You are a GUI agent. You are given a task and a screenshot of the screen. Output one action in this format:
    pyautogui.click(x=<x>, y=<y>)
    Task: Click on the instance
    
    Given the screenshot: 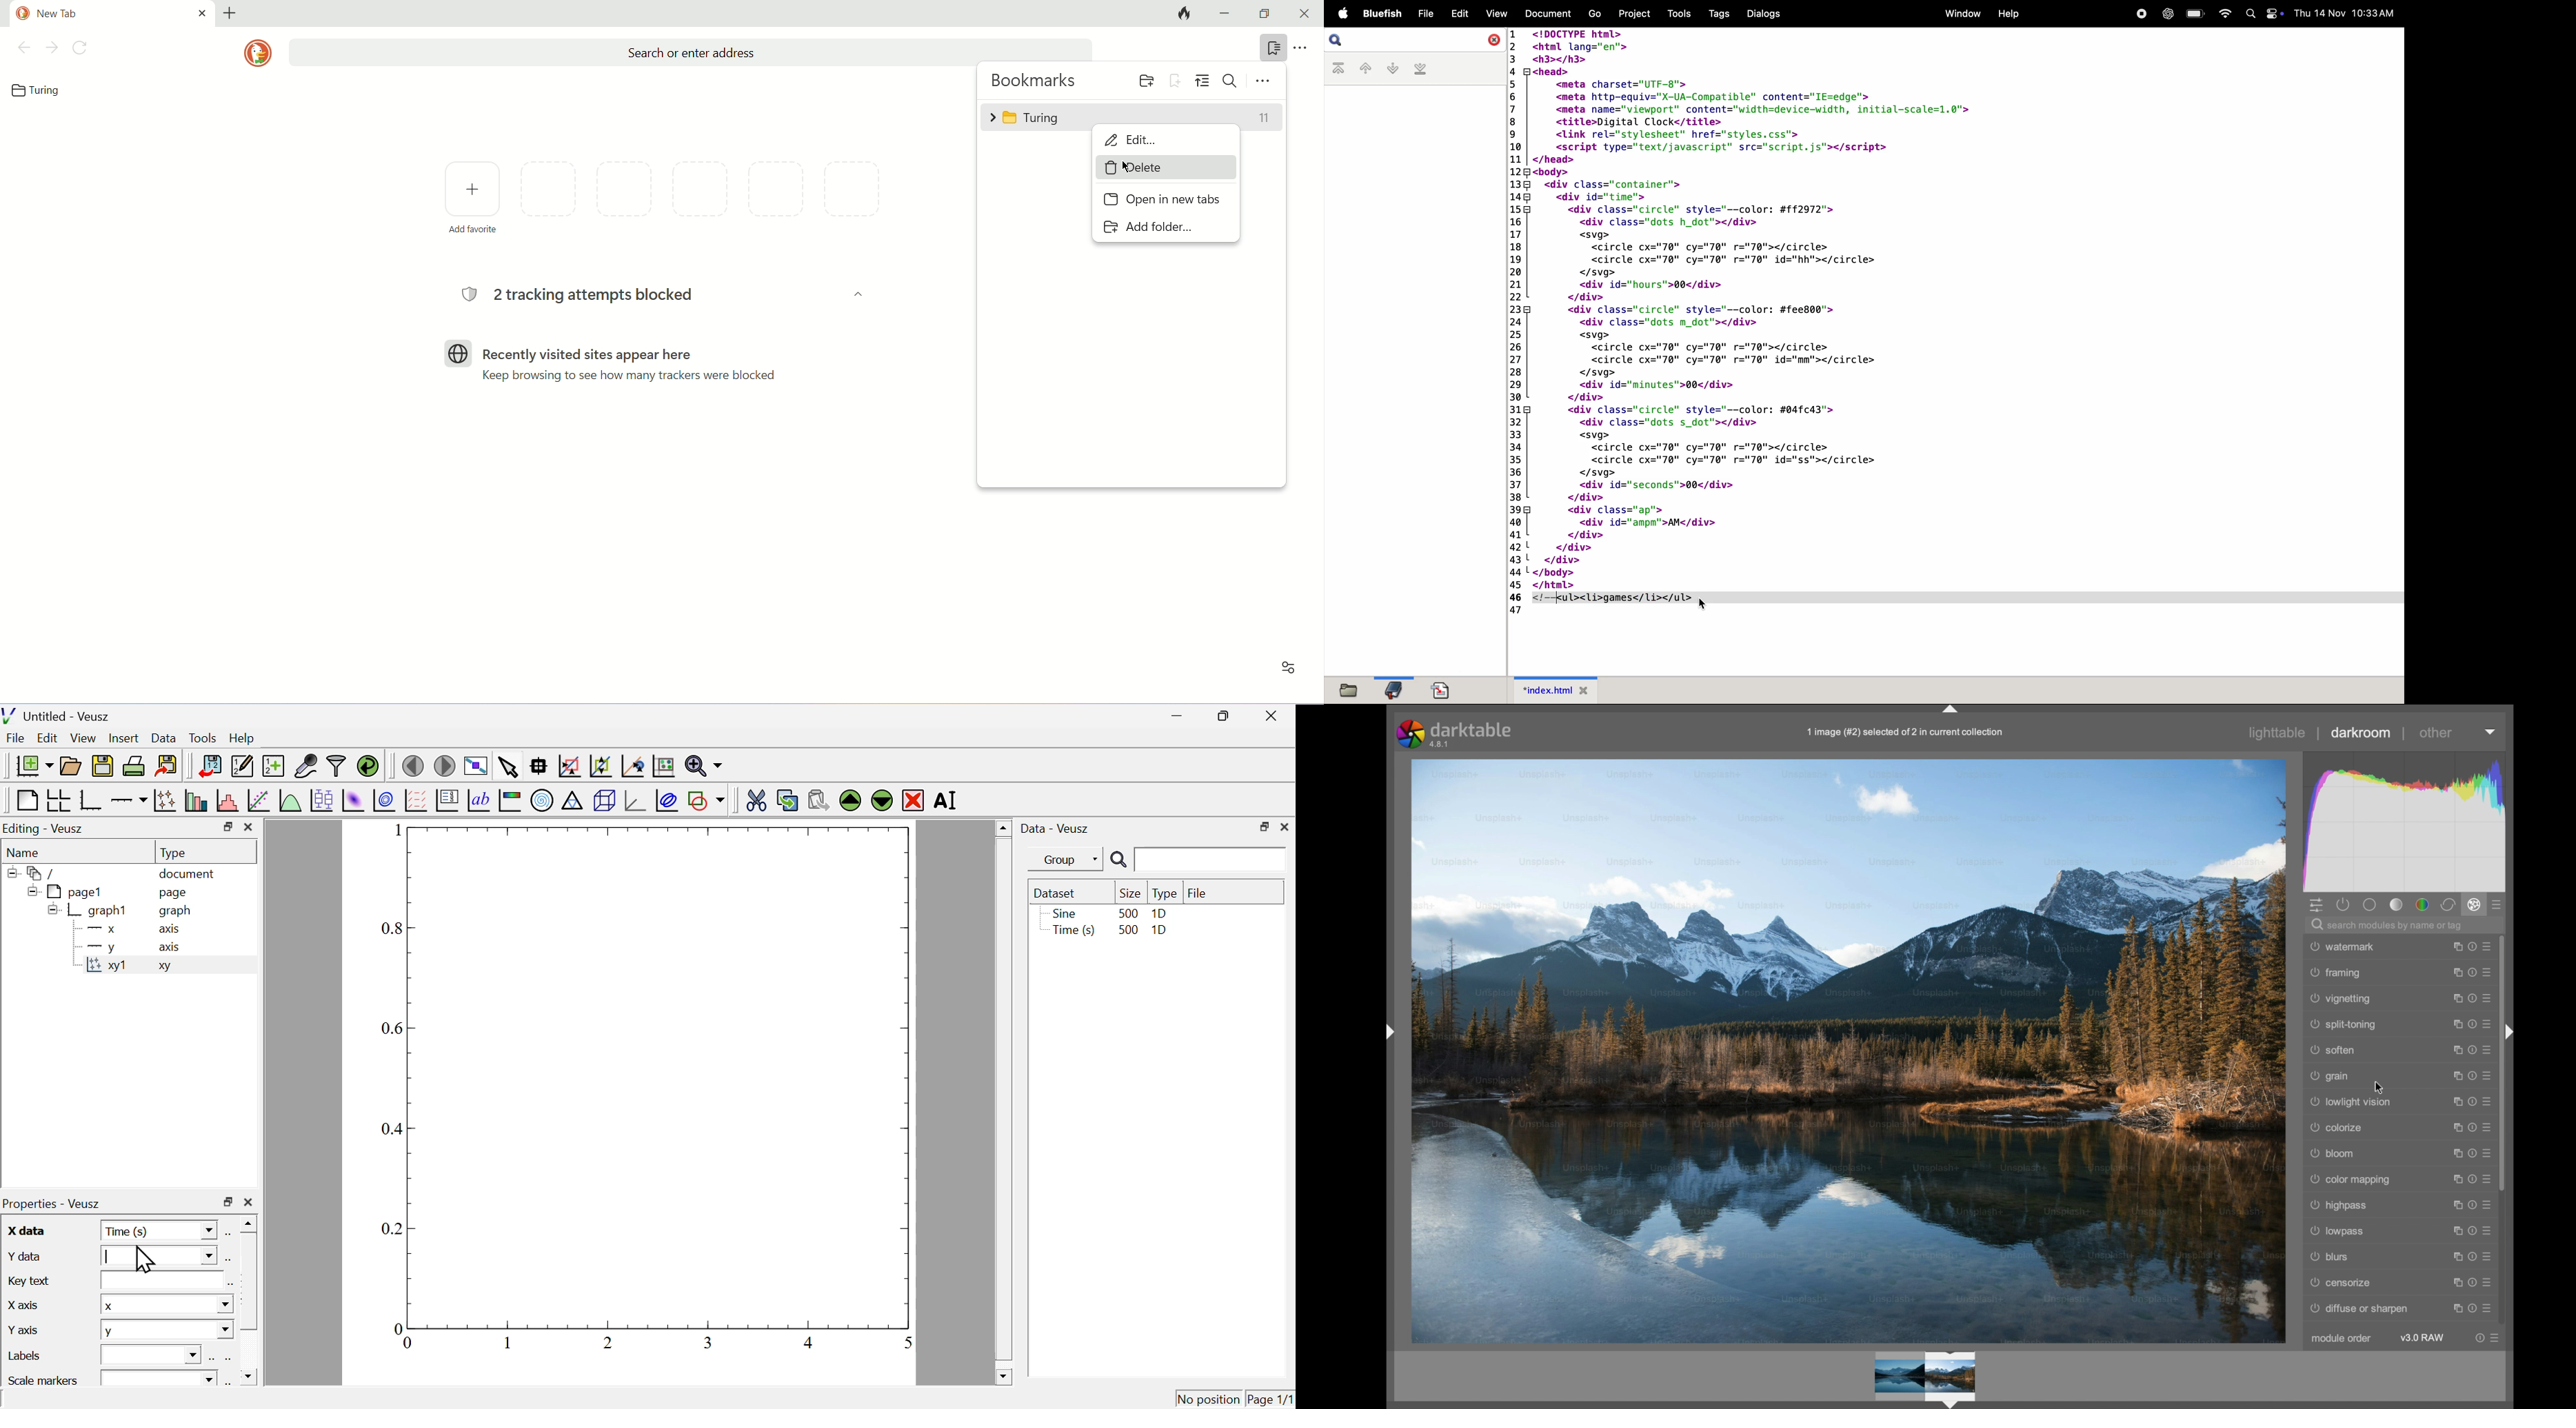 What is the action you would take?
    pyautogui.click(x=2455, y=1205)
    